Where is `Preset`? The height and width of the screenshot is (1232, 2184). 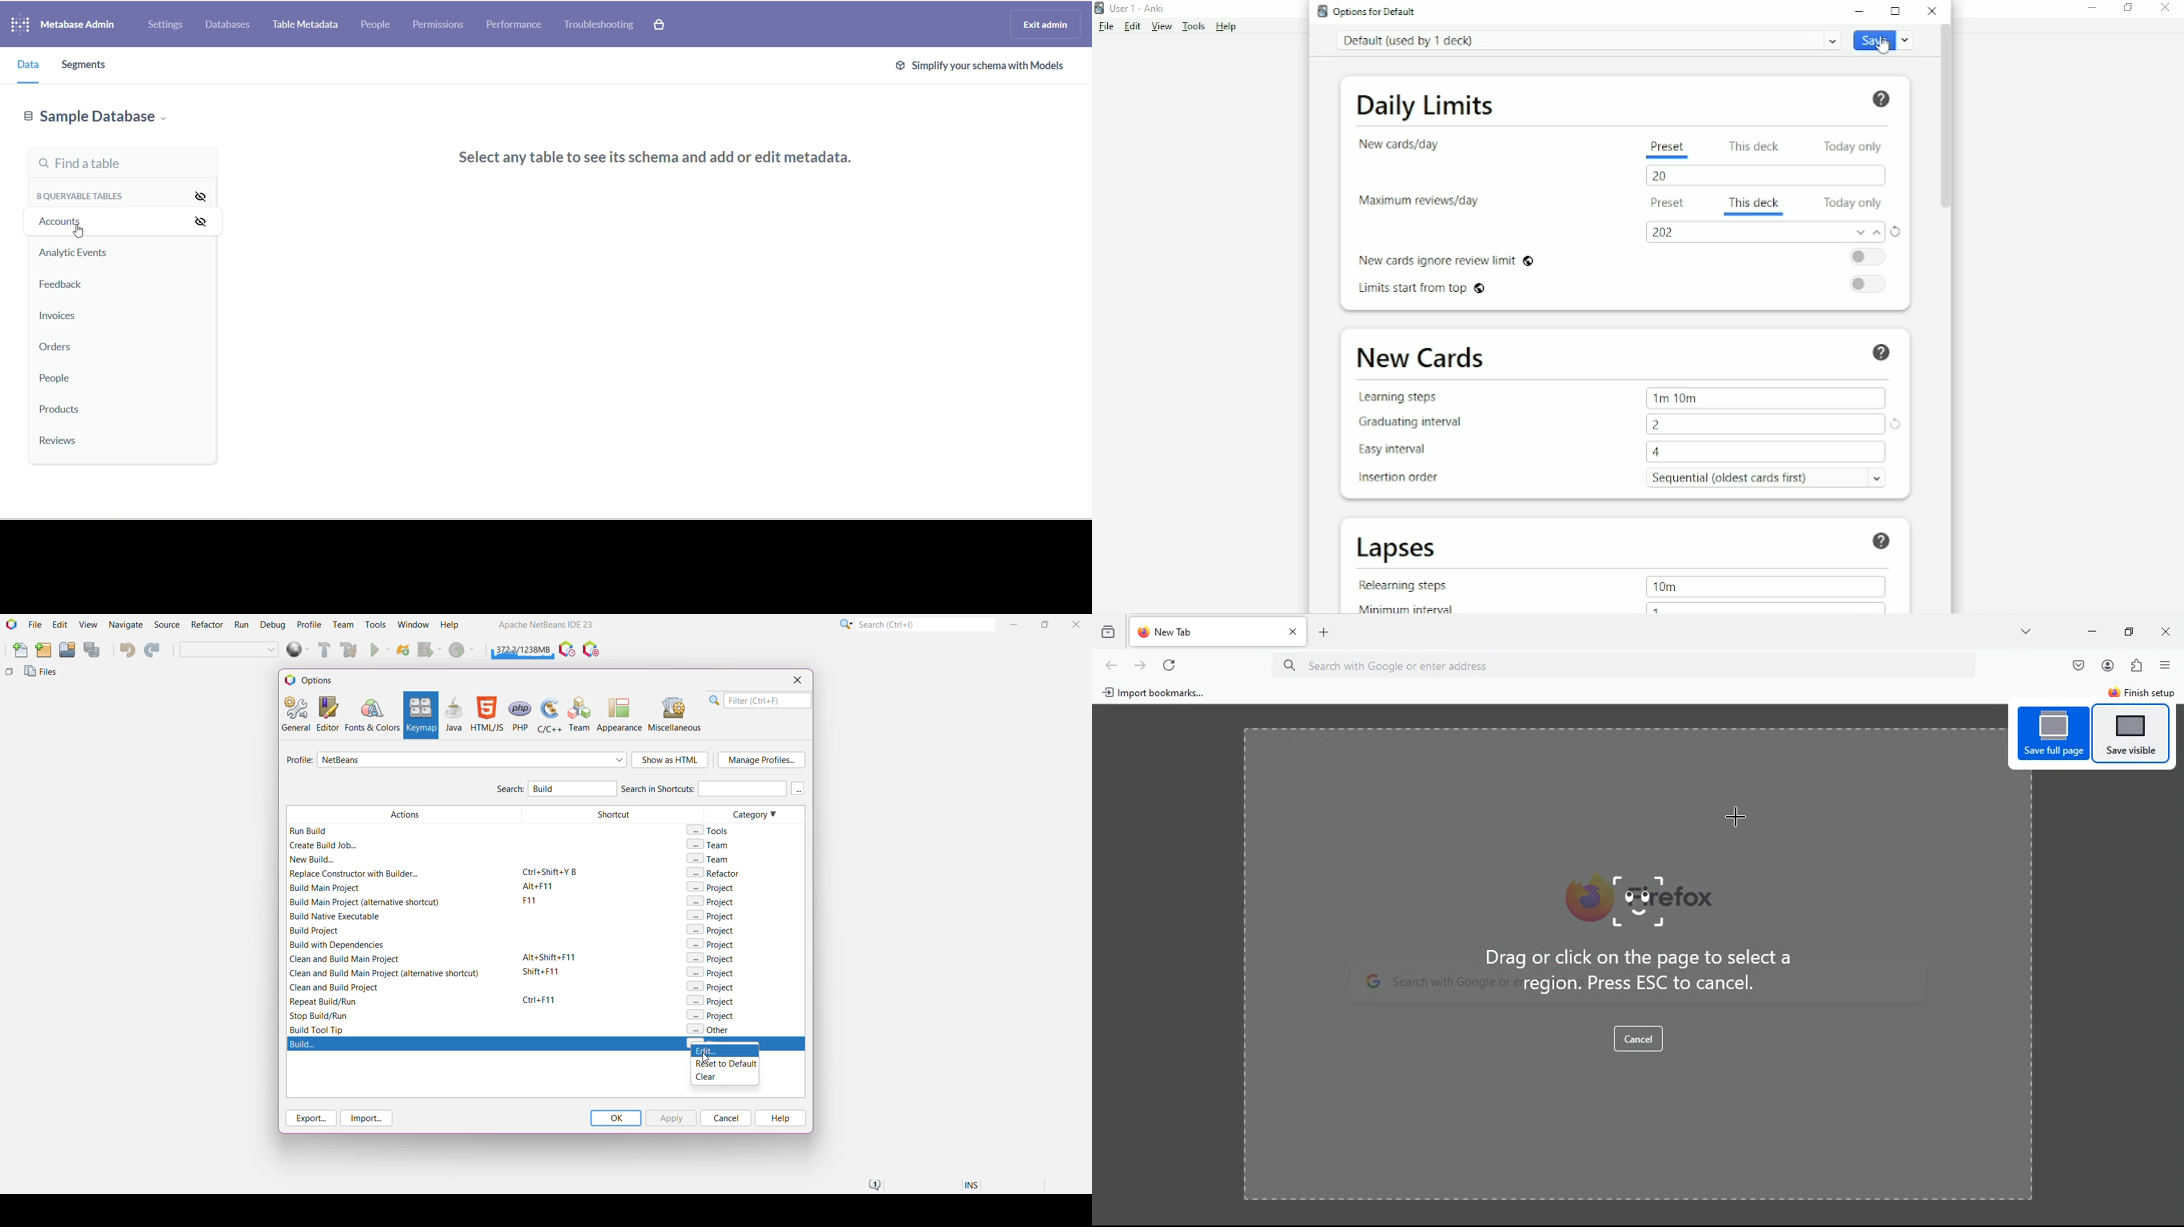
Preset is located at coordinates (1667, 147).